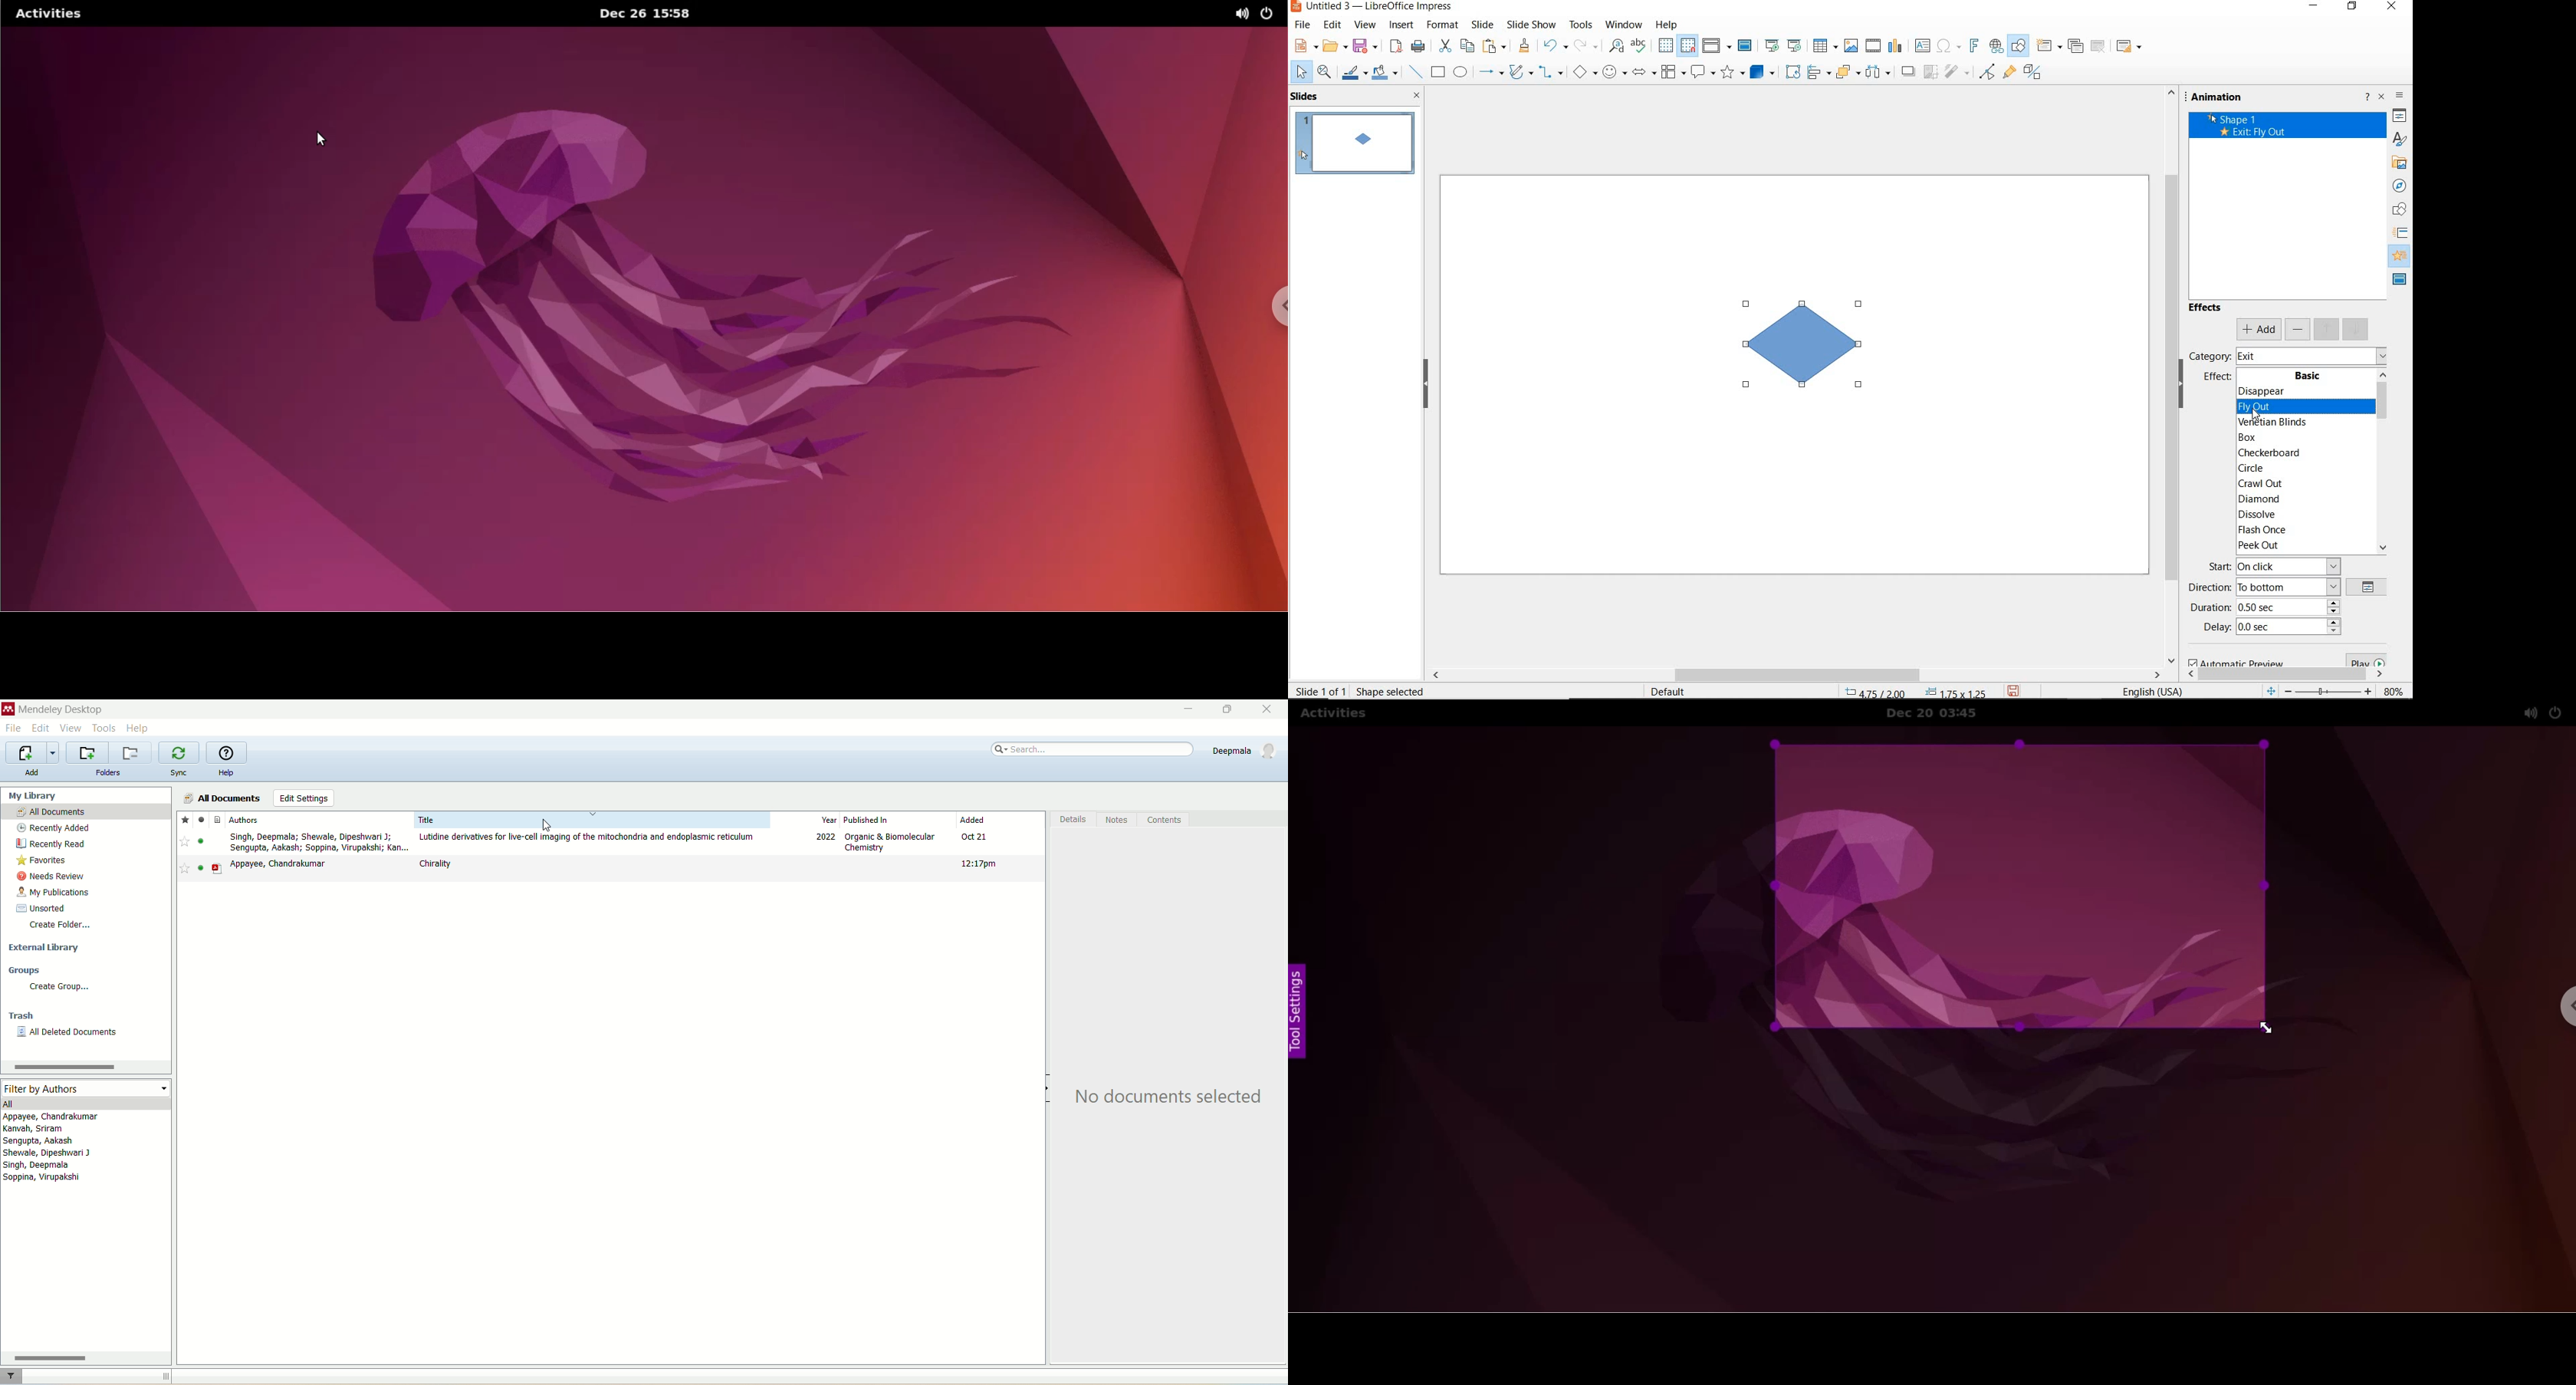  What do you see at coordinates (1682, 690) in the screenshot?
I see `default` at bounding box center [1682, 690].